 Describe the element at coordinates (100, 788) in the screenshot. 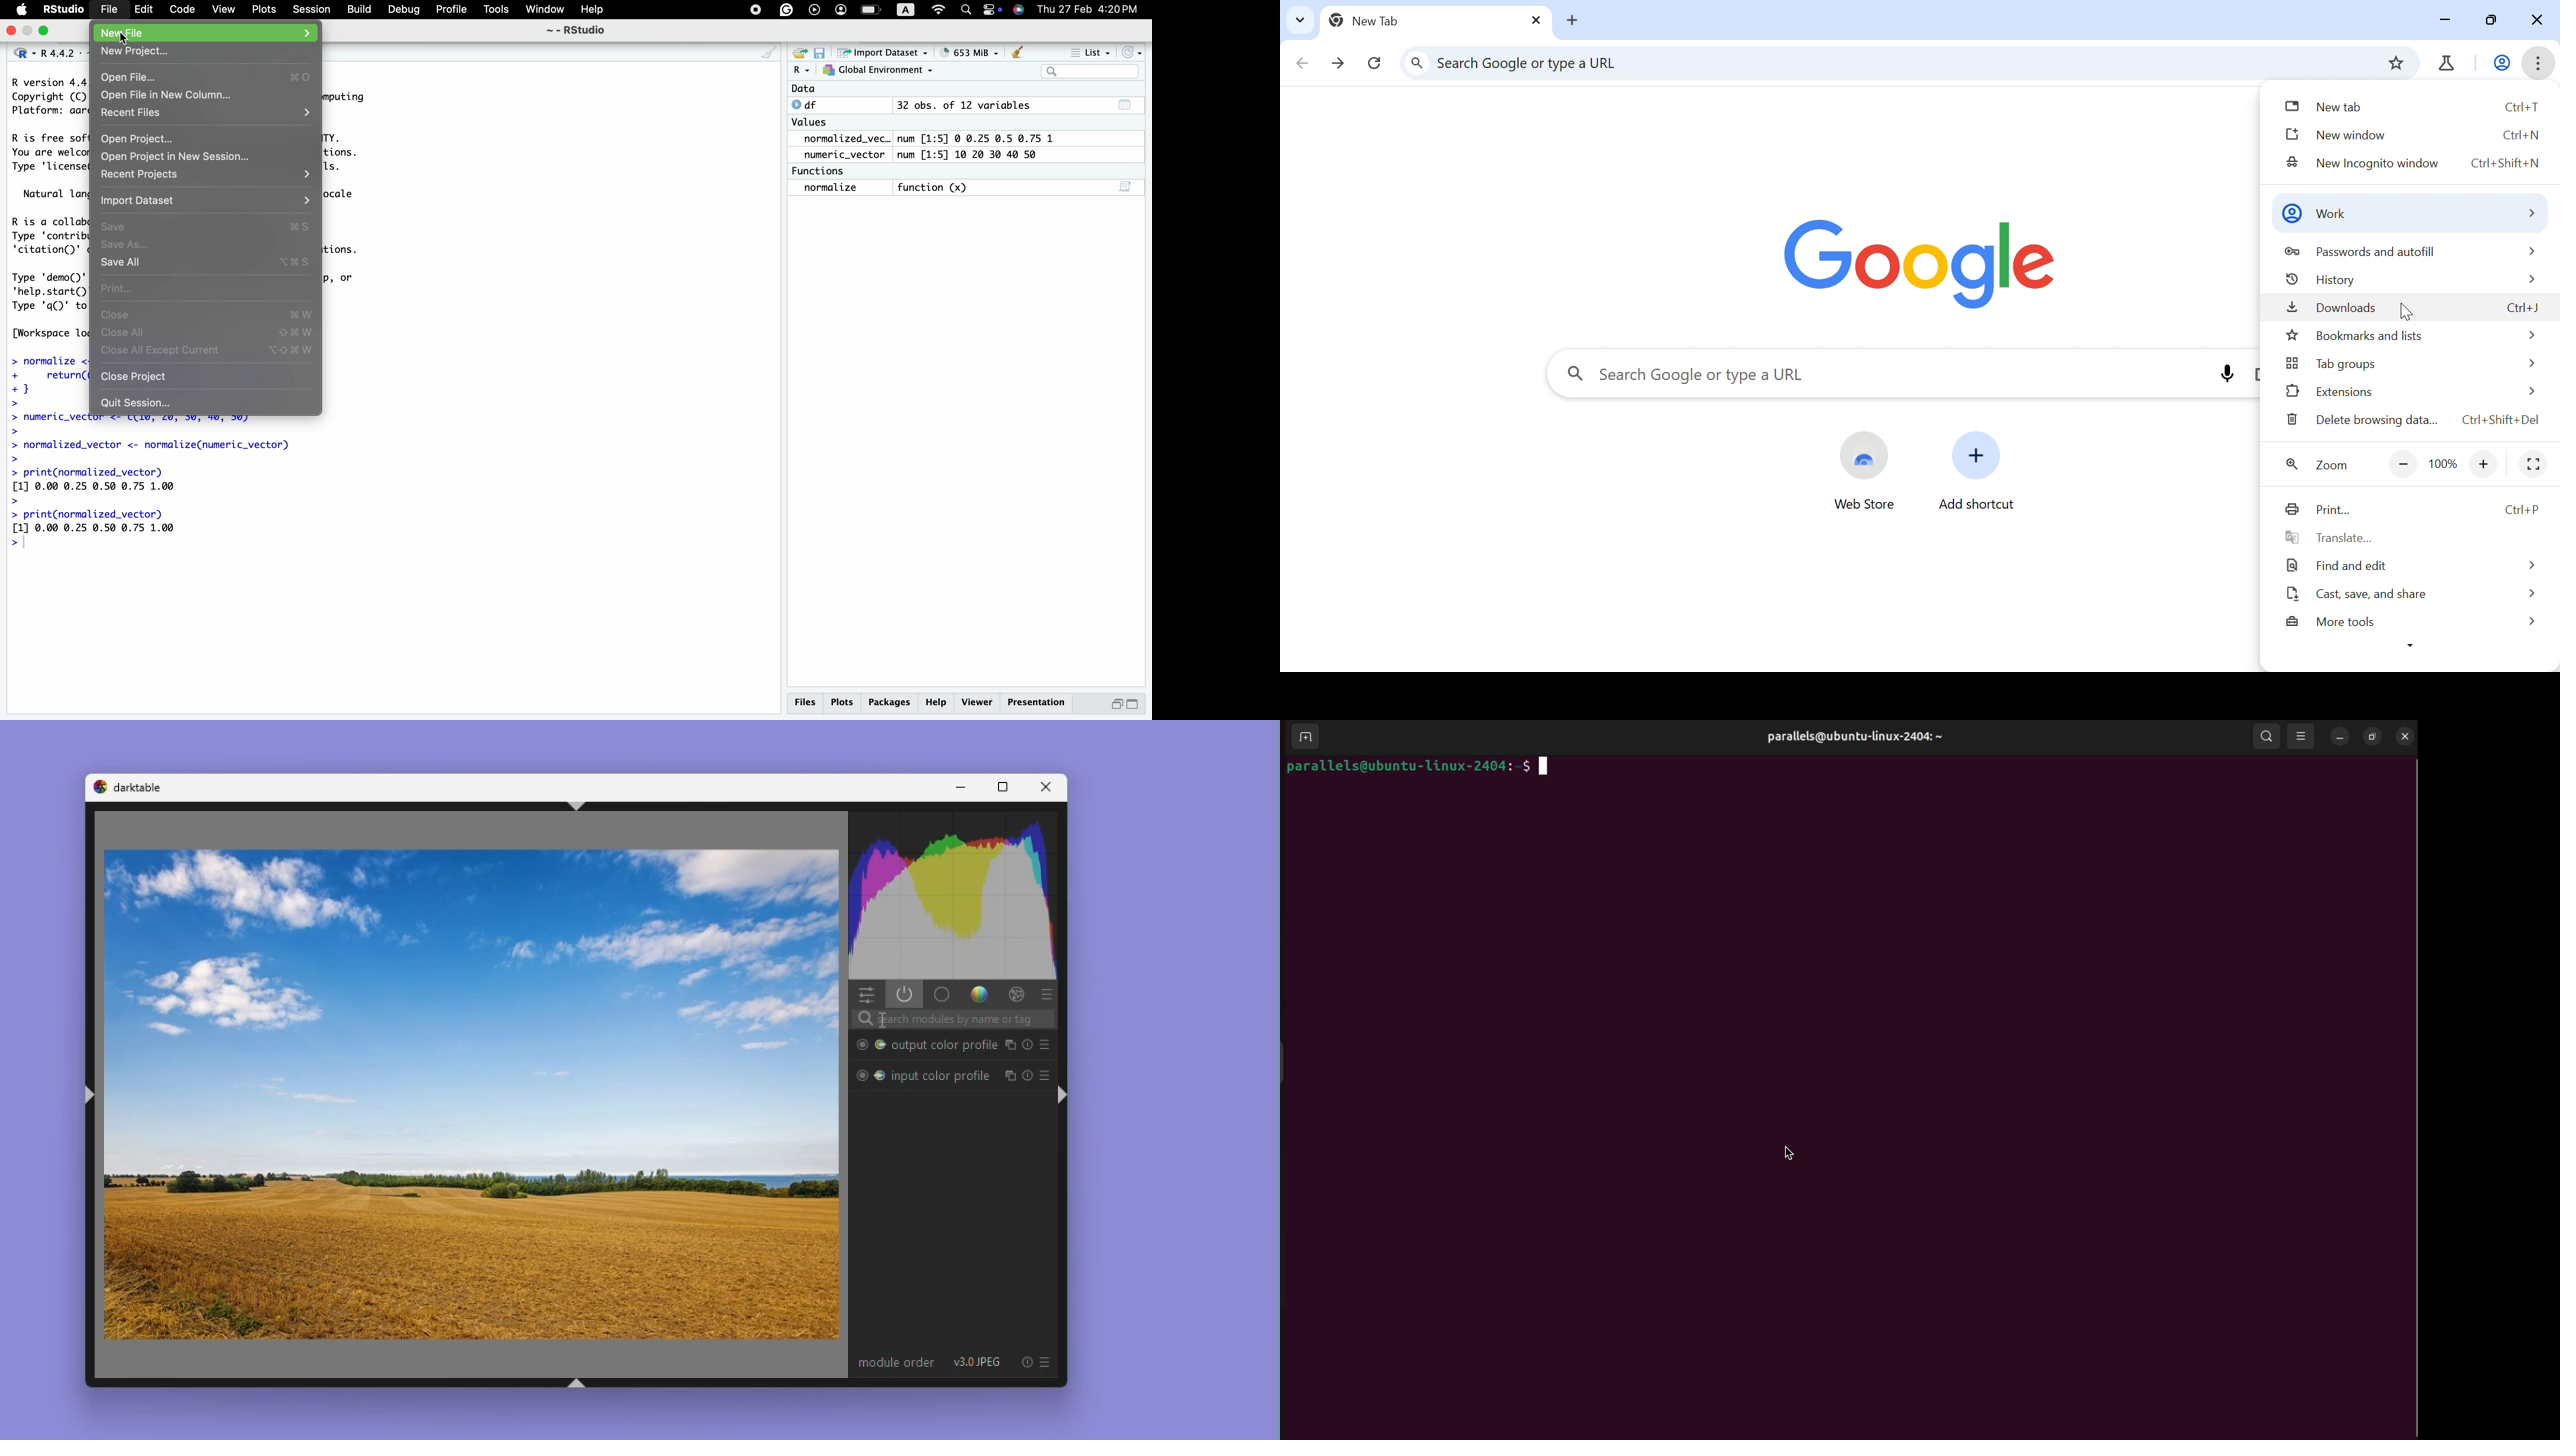

I see `darktable logo` at that location.